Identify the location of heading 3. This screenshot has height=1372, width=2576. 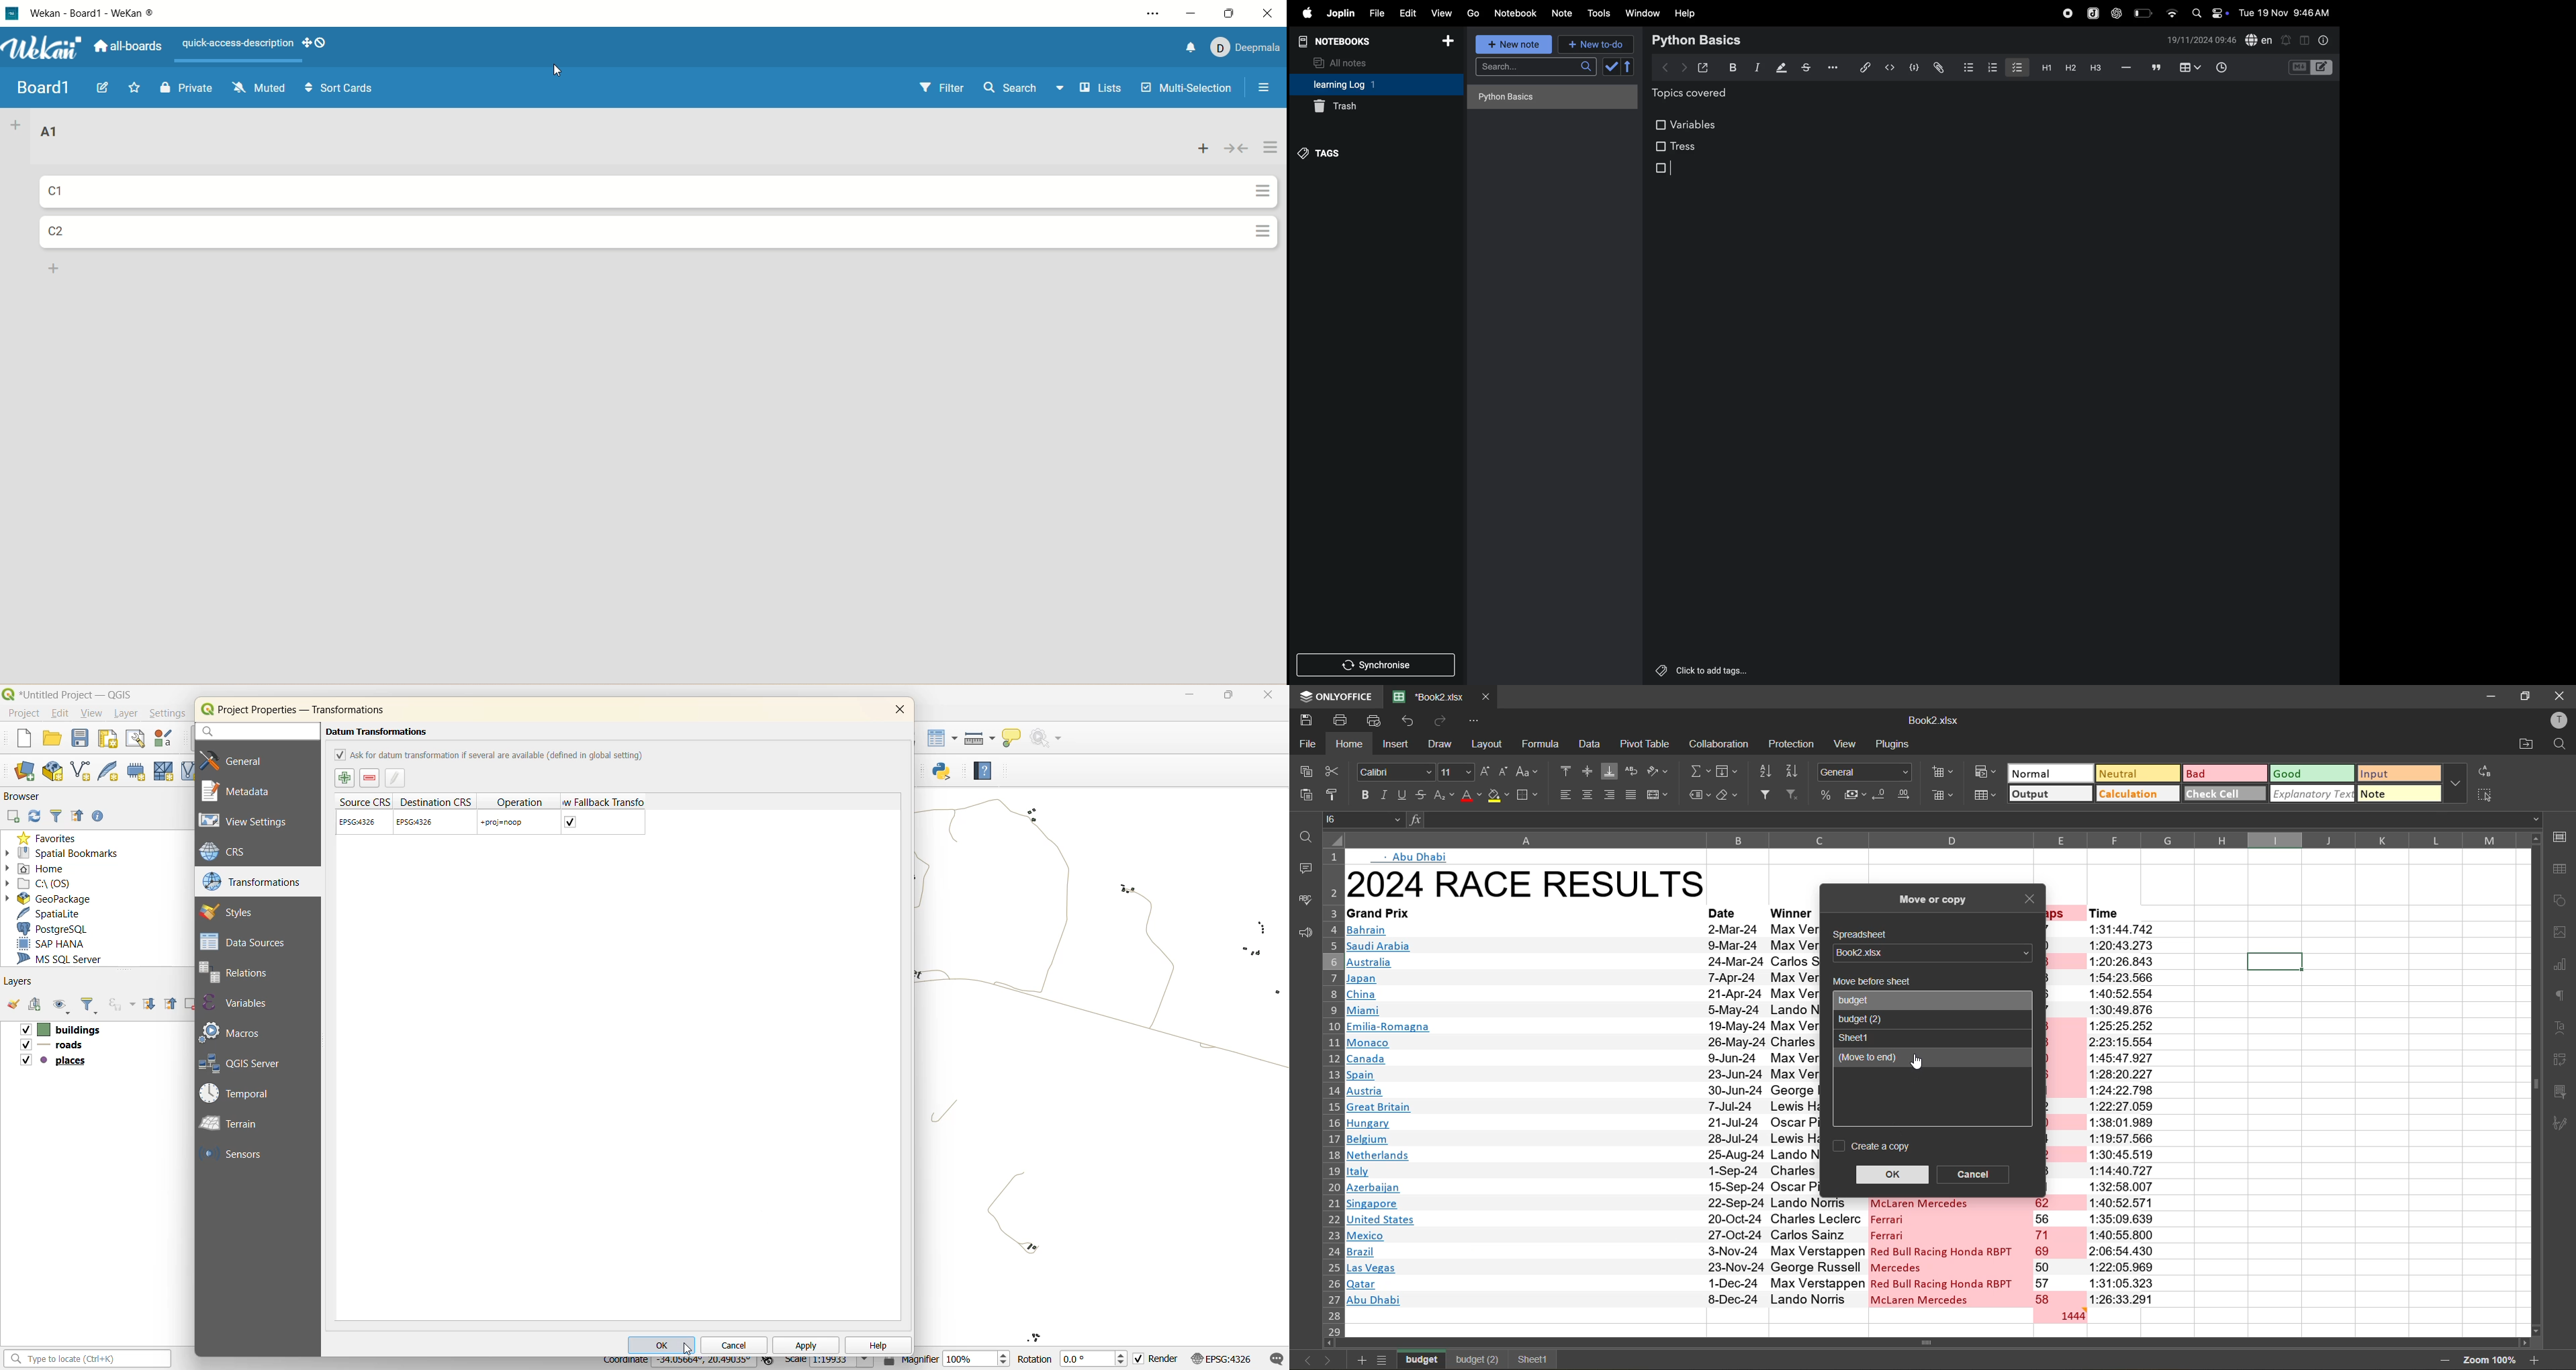
(2096, 68).